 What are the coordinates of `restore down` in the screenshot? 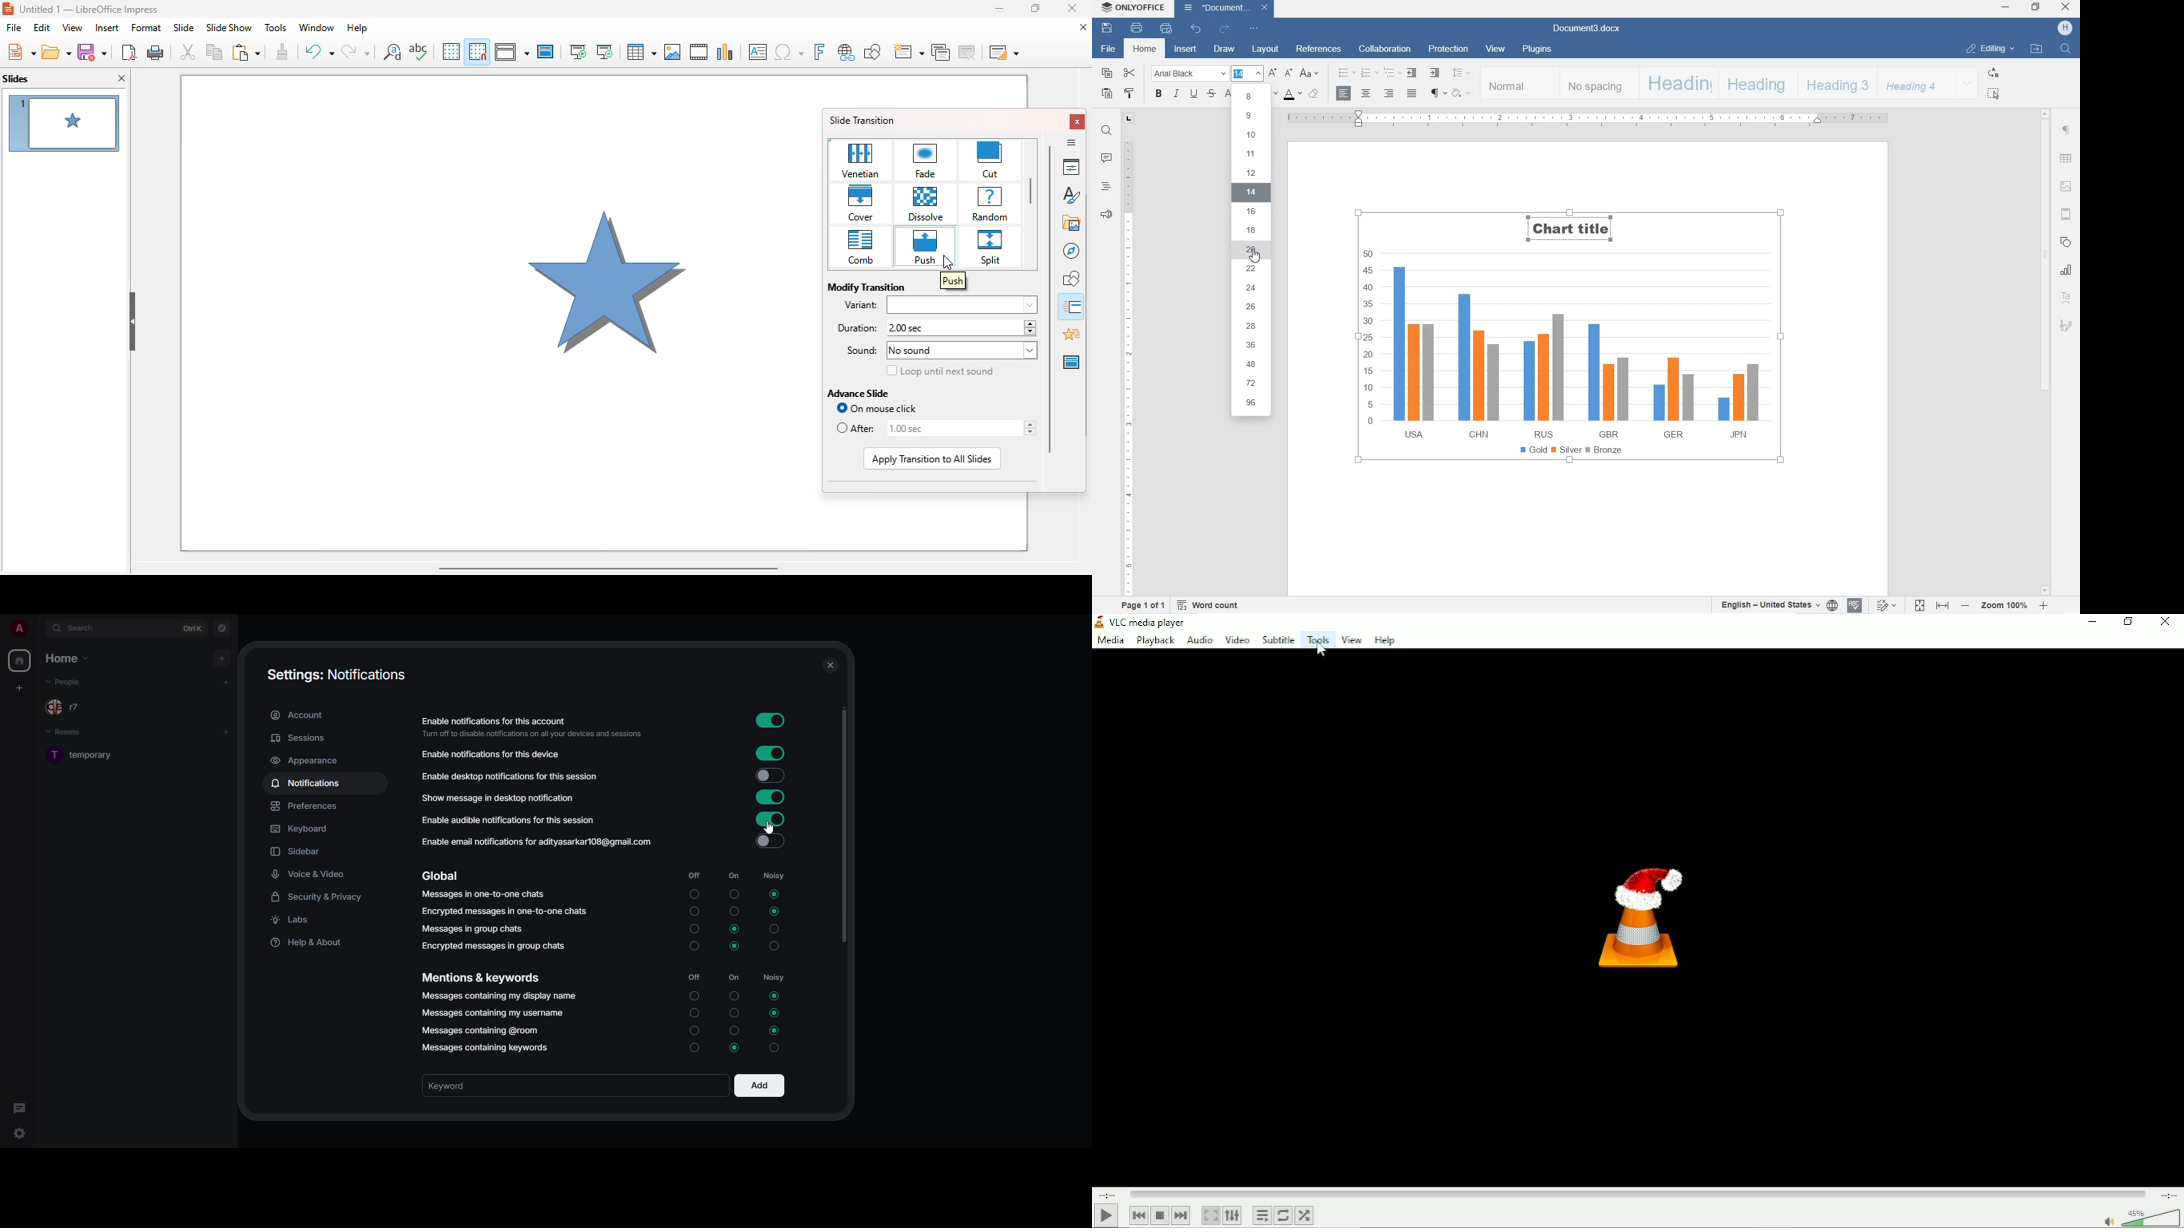 It's located at (2128, 623).